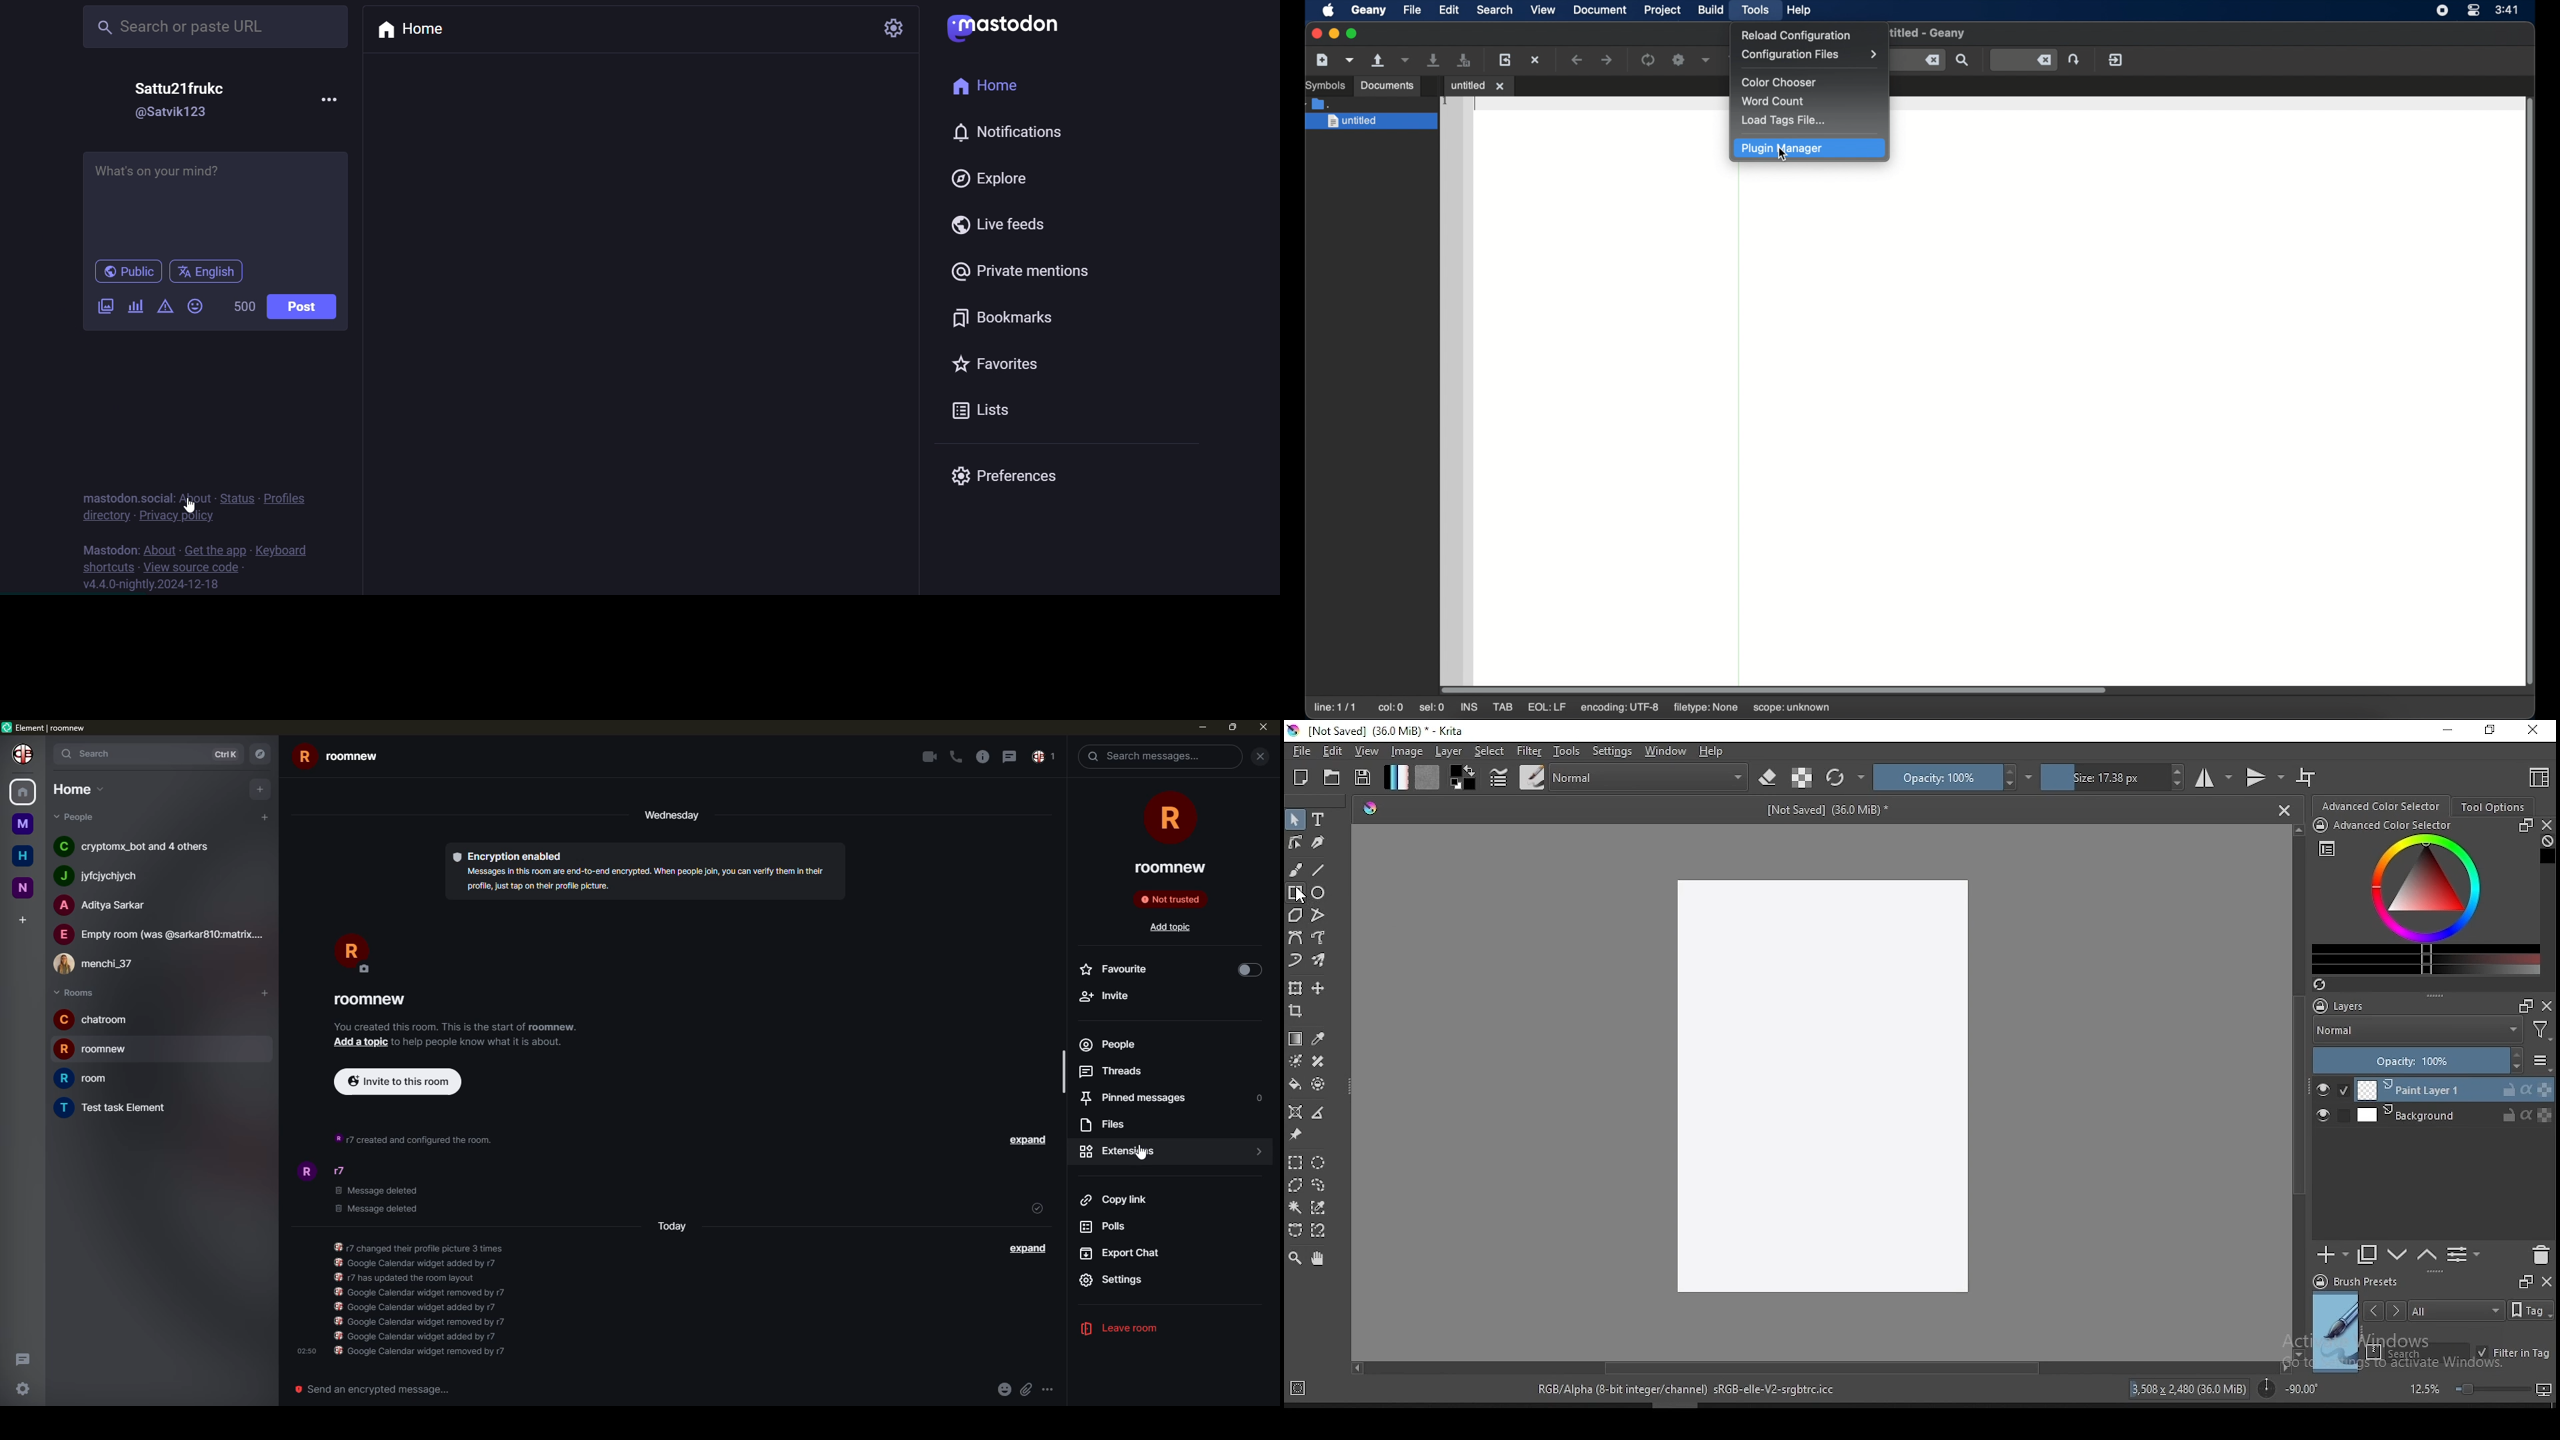  What do you see at coordinates (2307, 777) in the screenshot?
I see `wrap around mode` at bounding box center [2307, 777].